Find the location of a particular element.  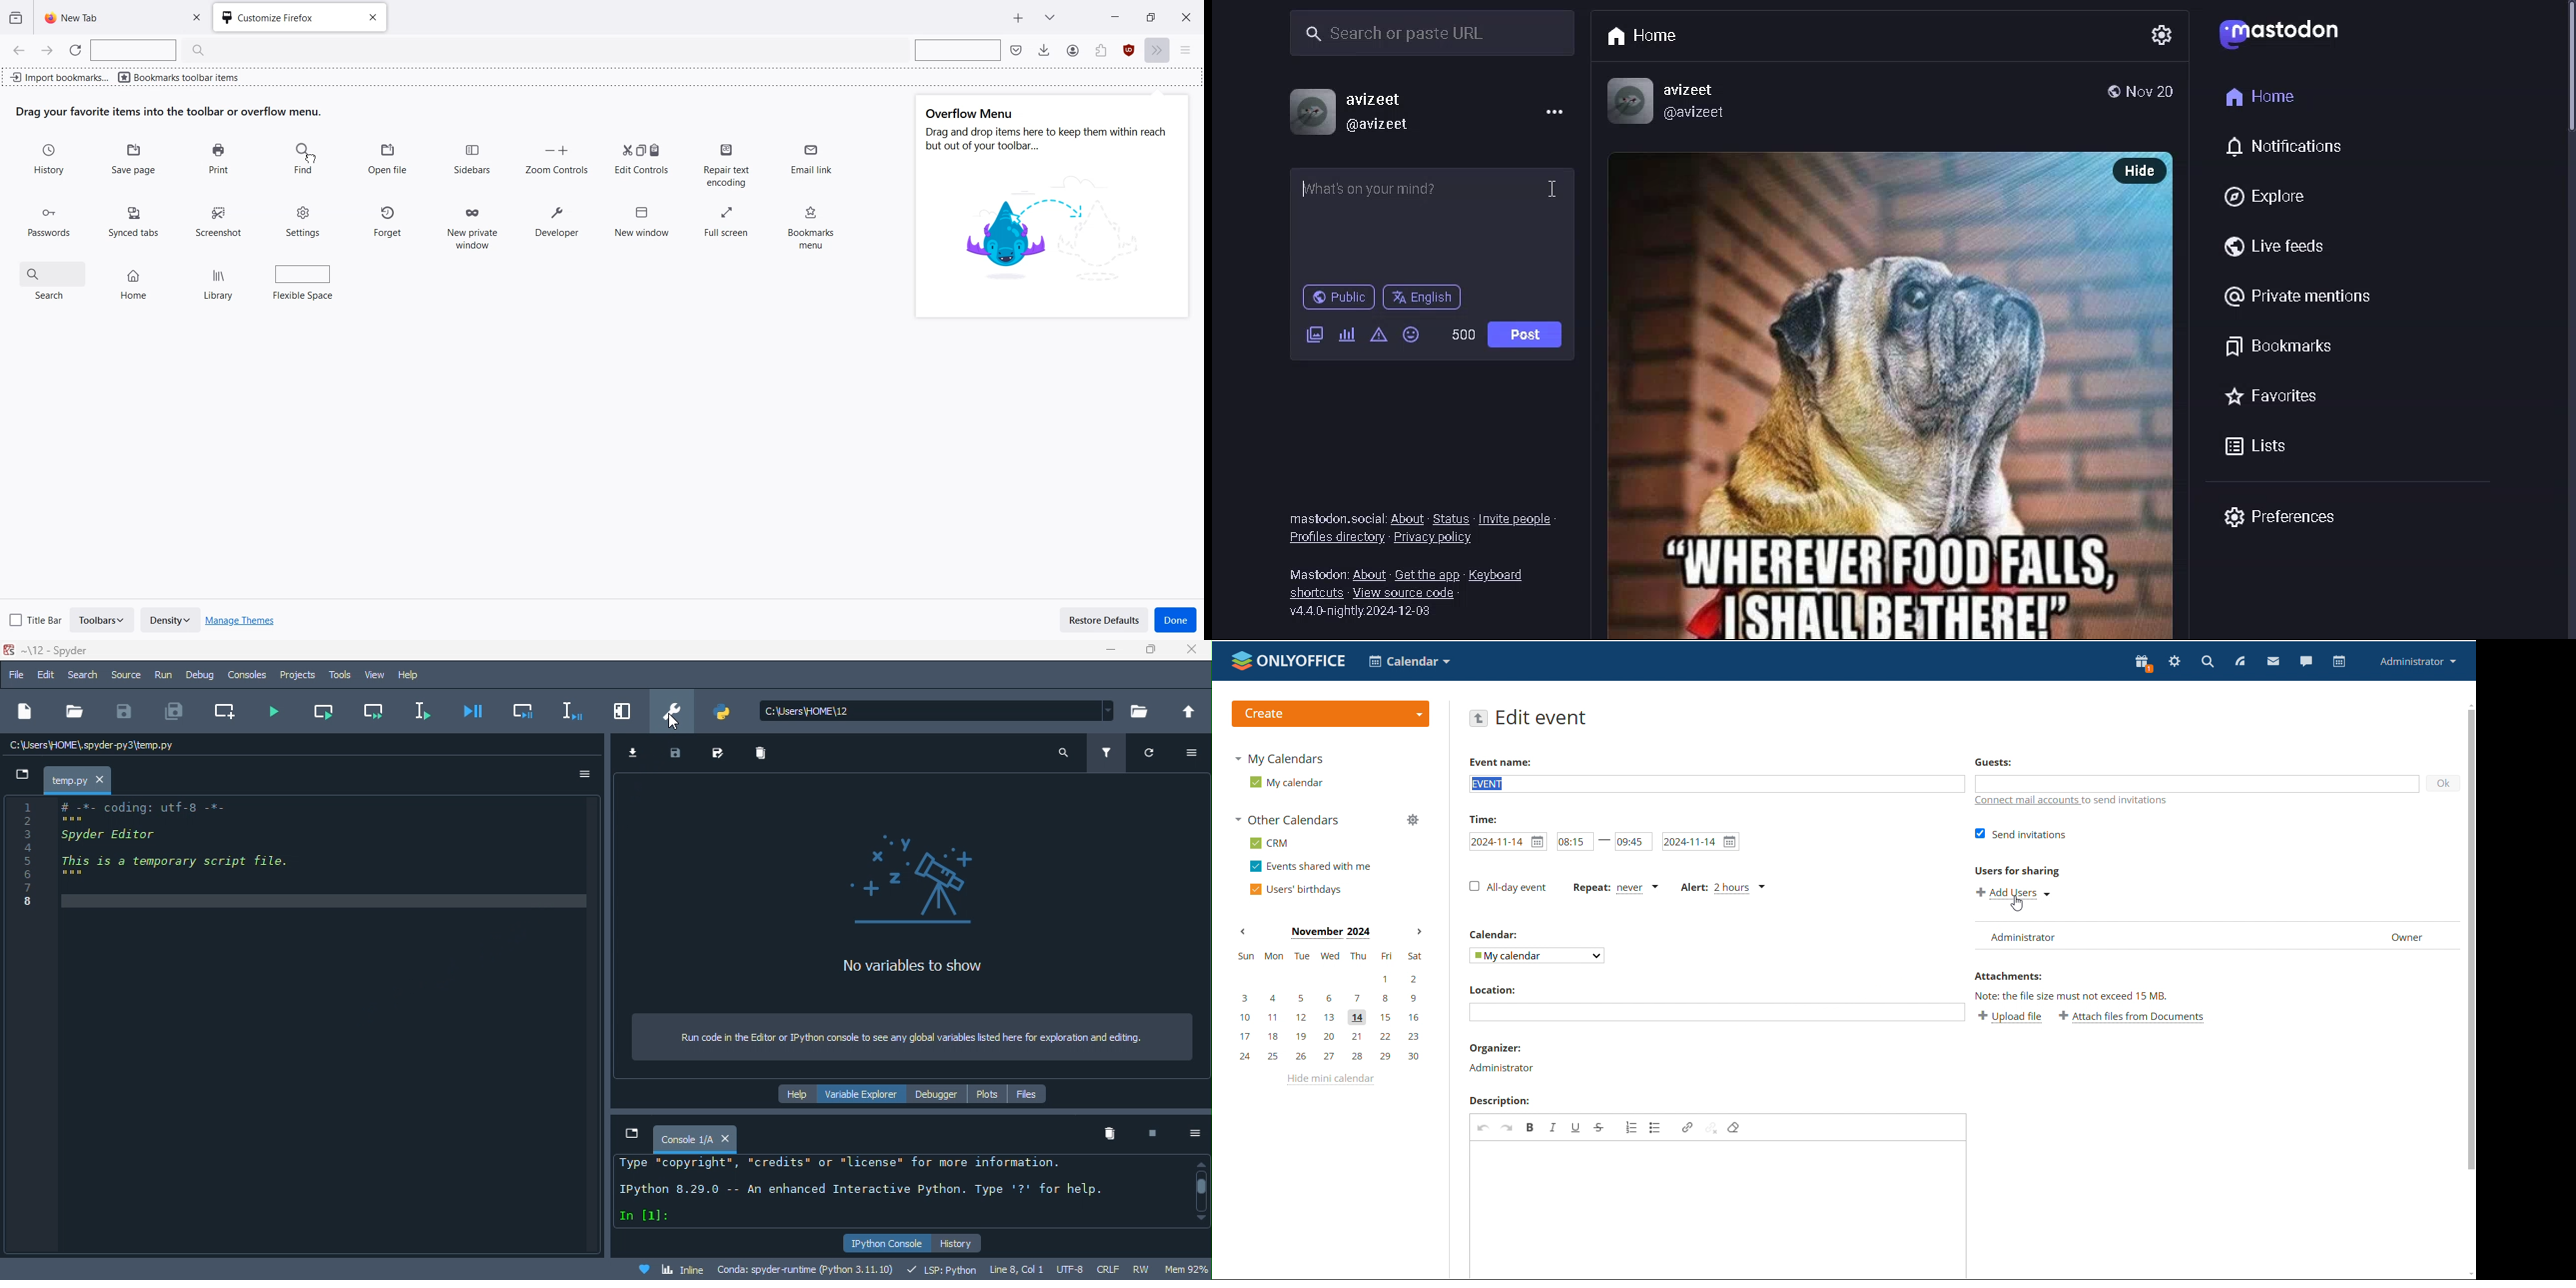

minimize is located at coordinates (1105, 652).